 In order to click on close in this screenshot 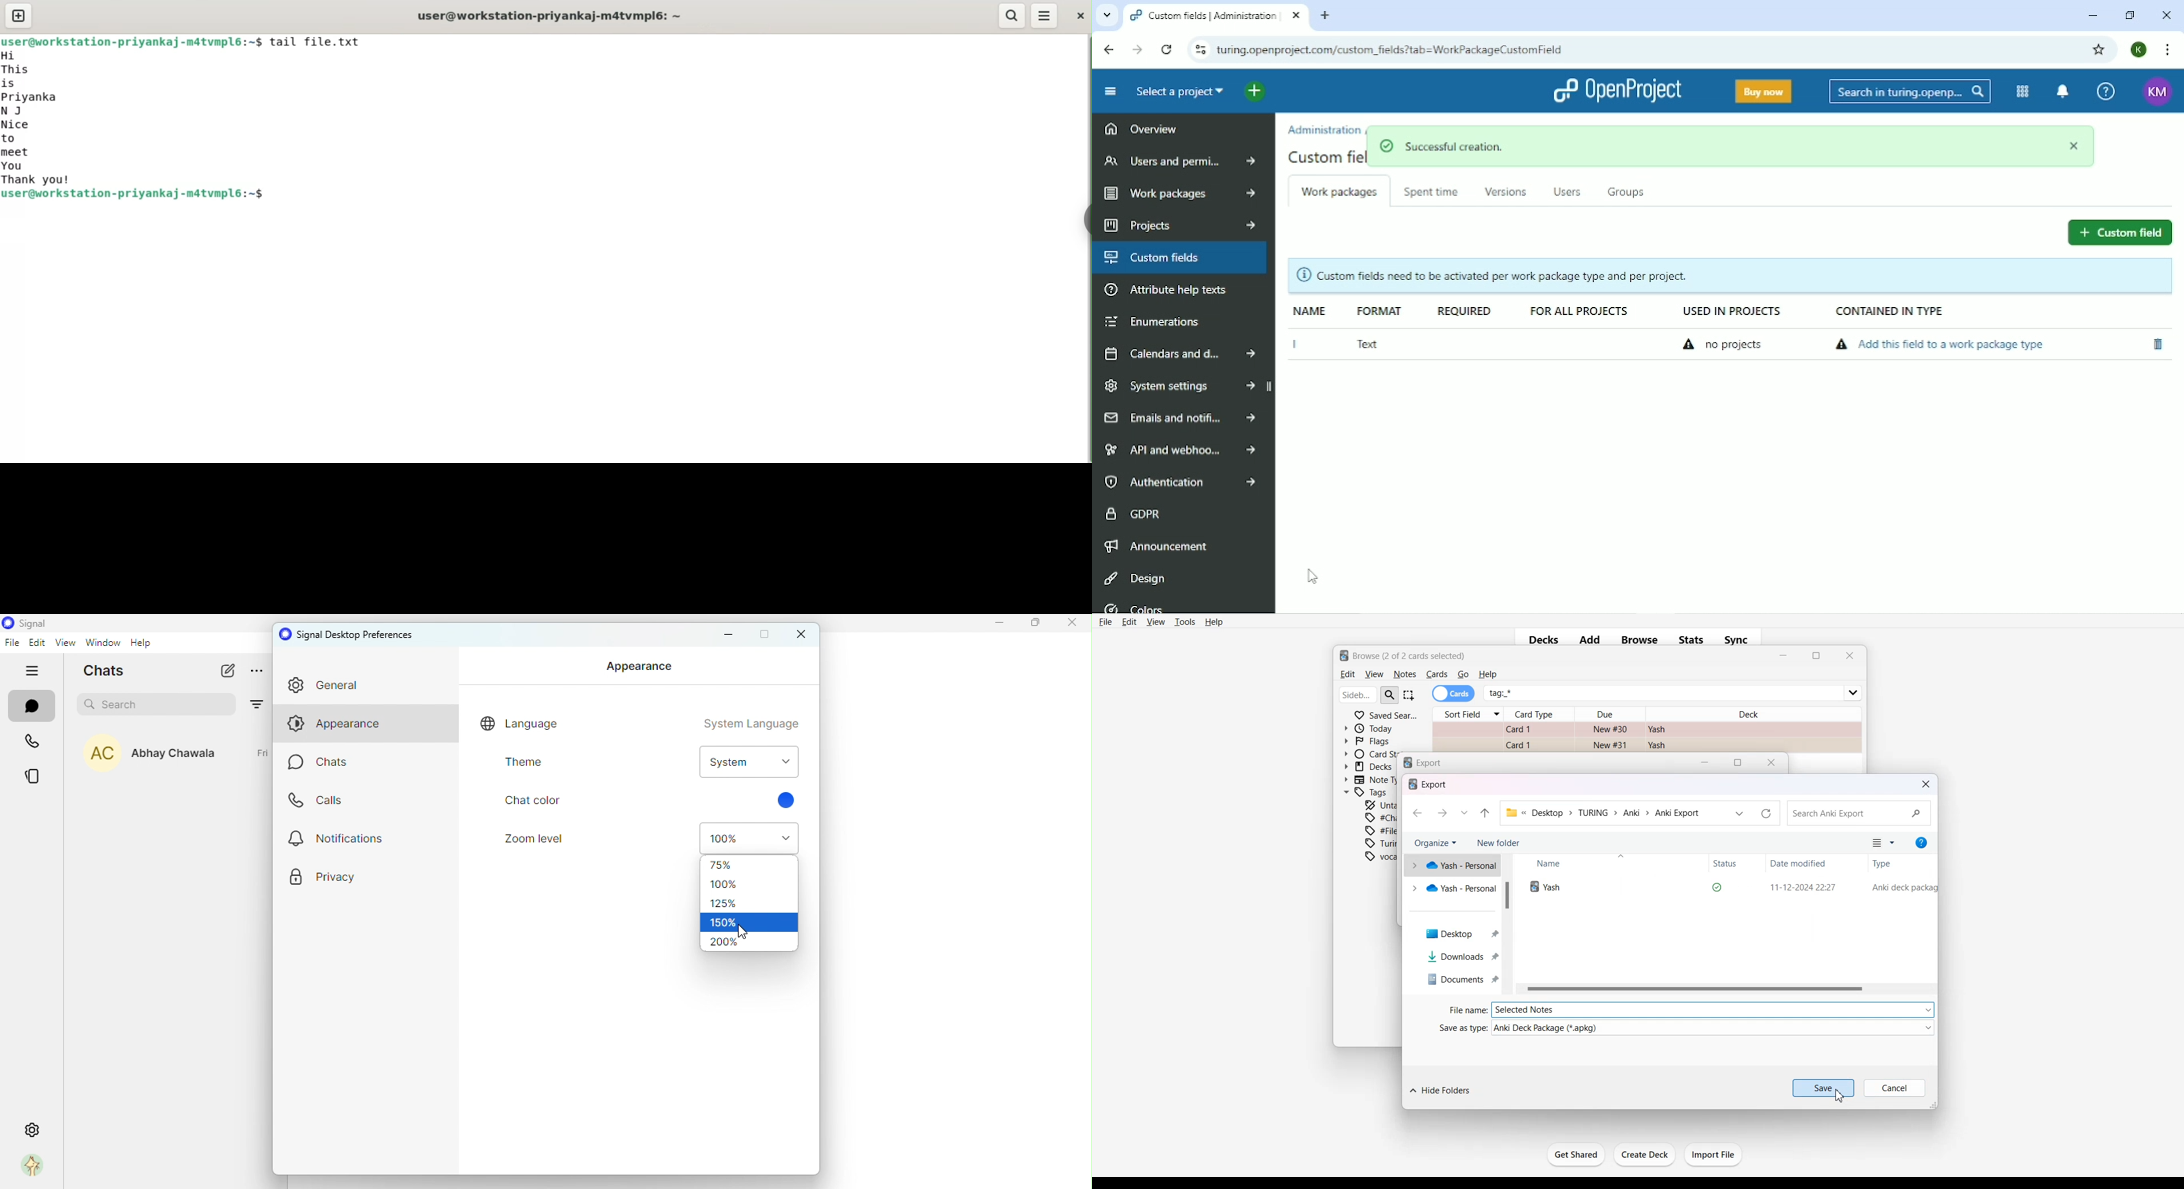, I will do `click(800, 635)`.